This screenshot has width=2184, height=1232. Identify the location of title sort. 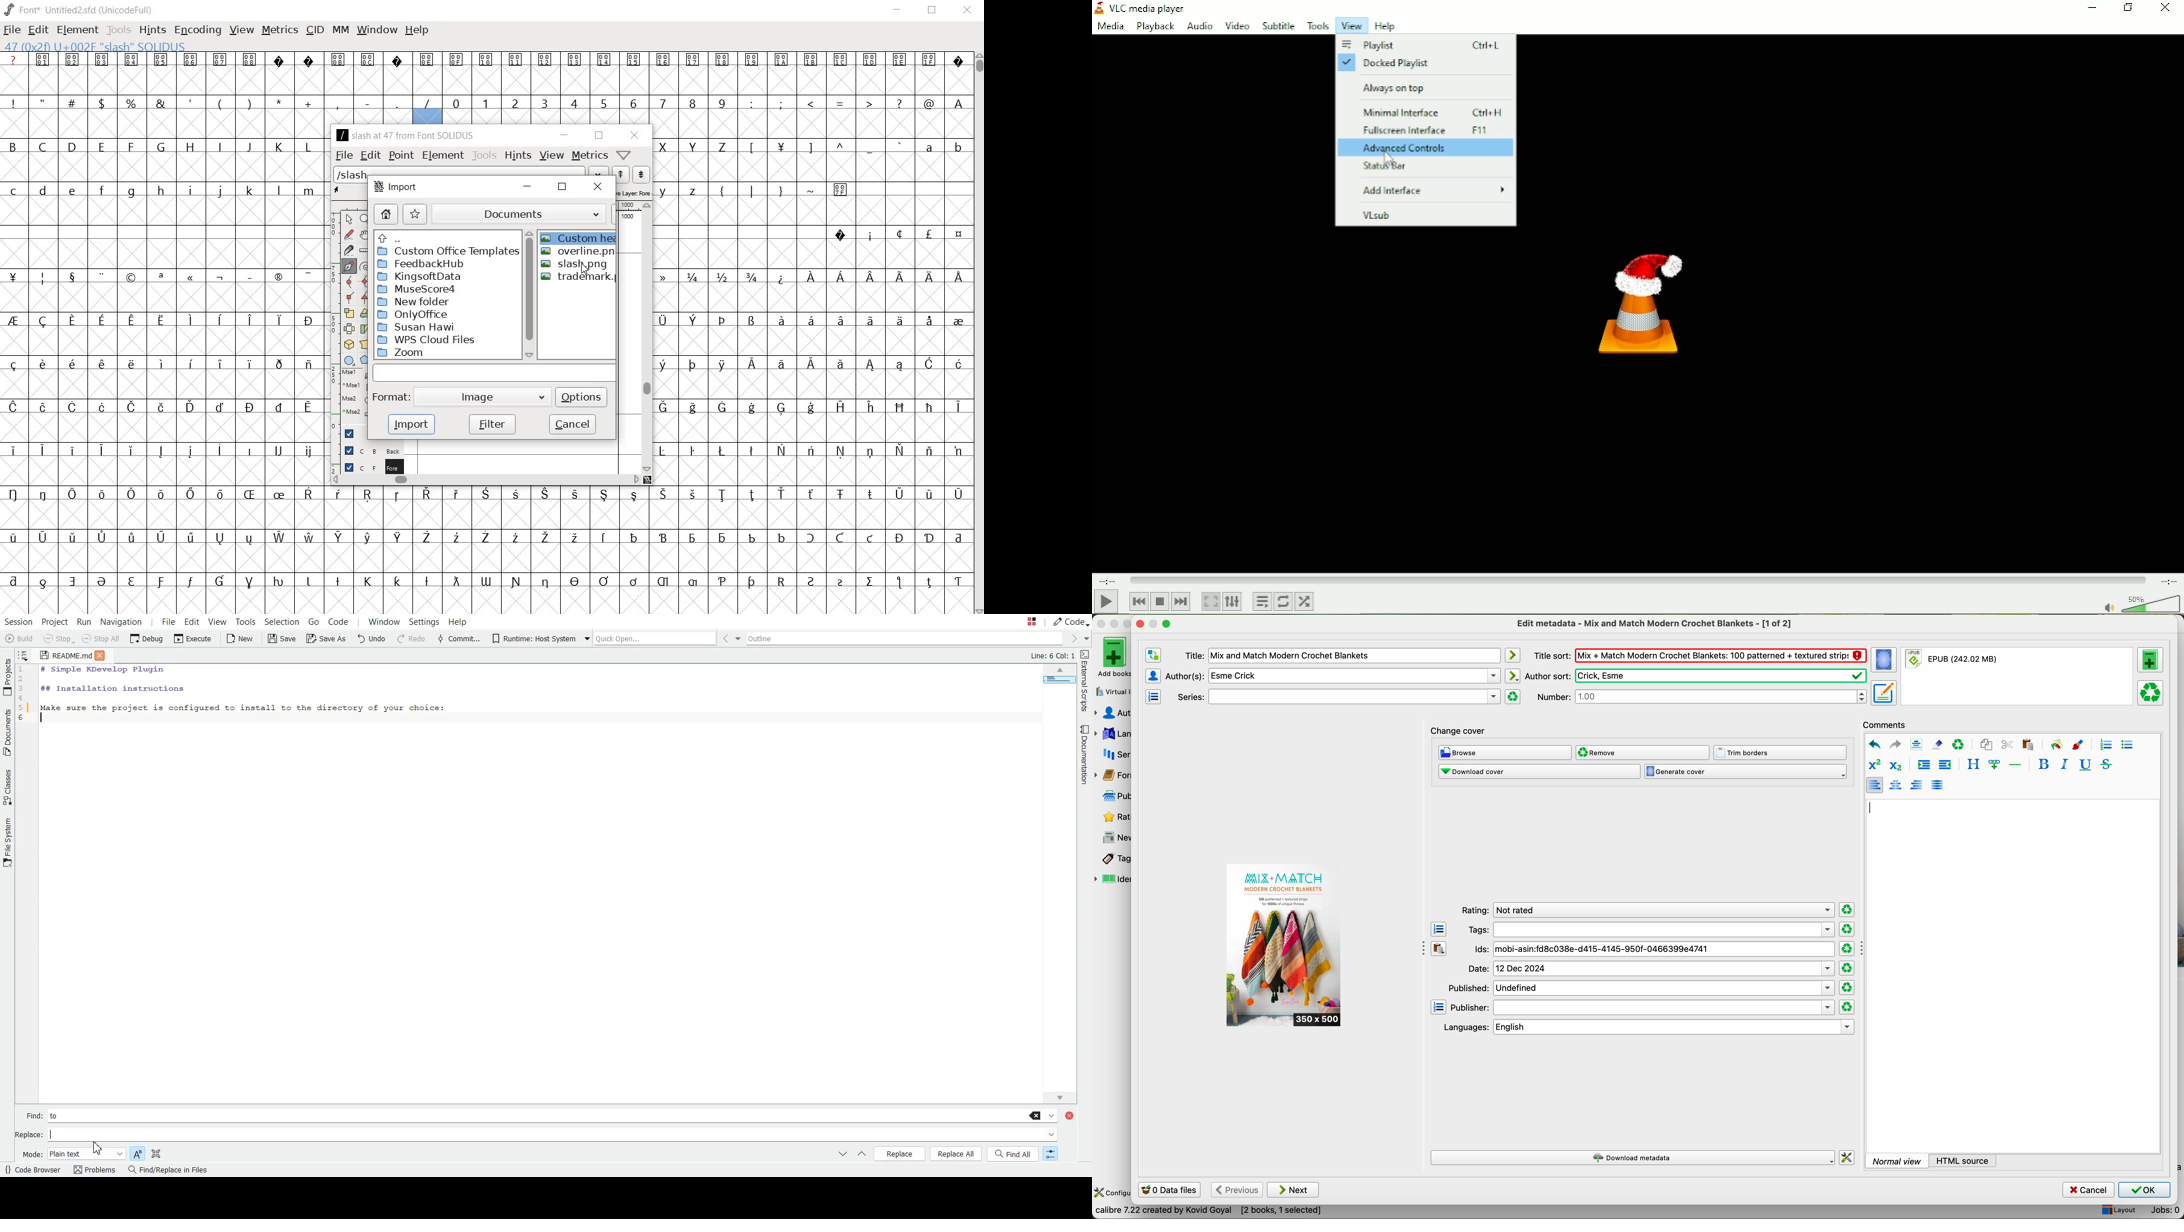
(1699, 655).